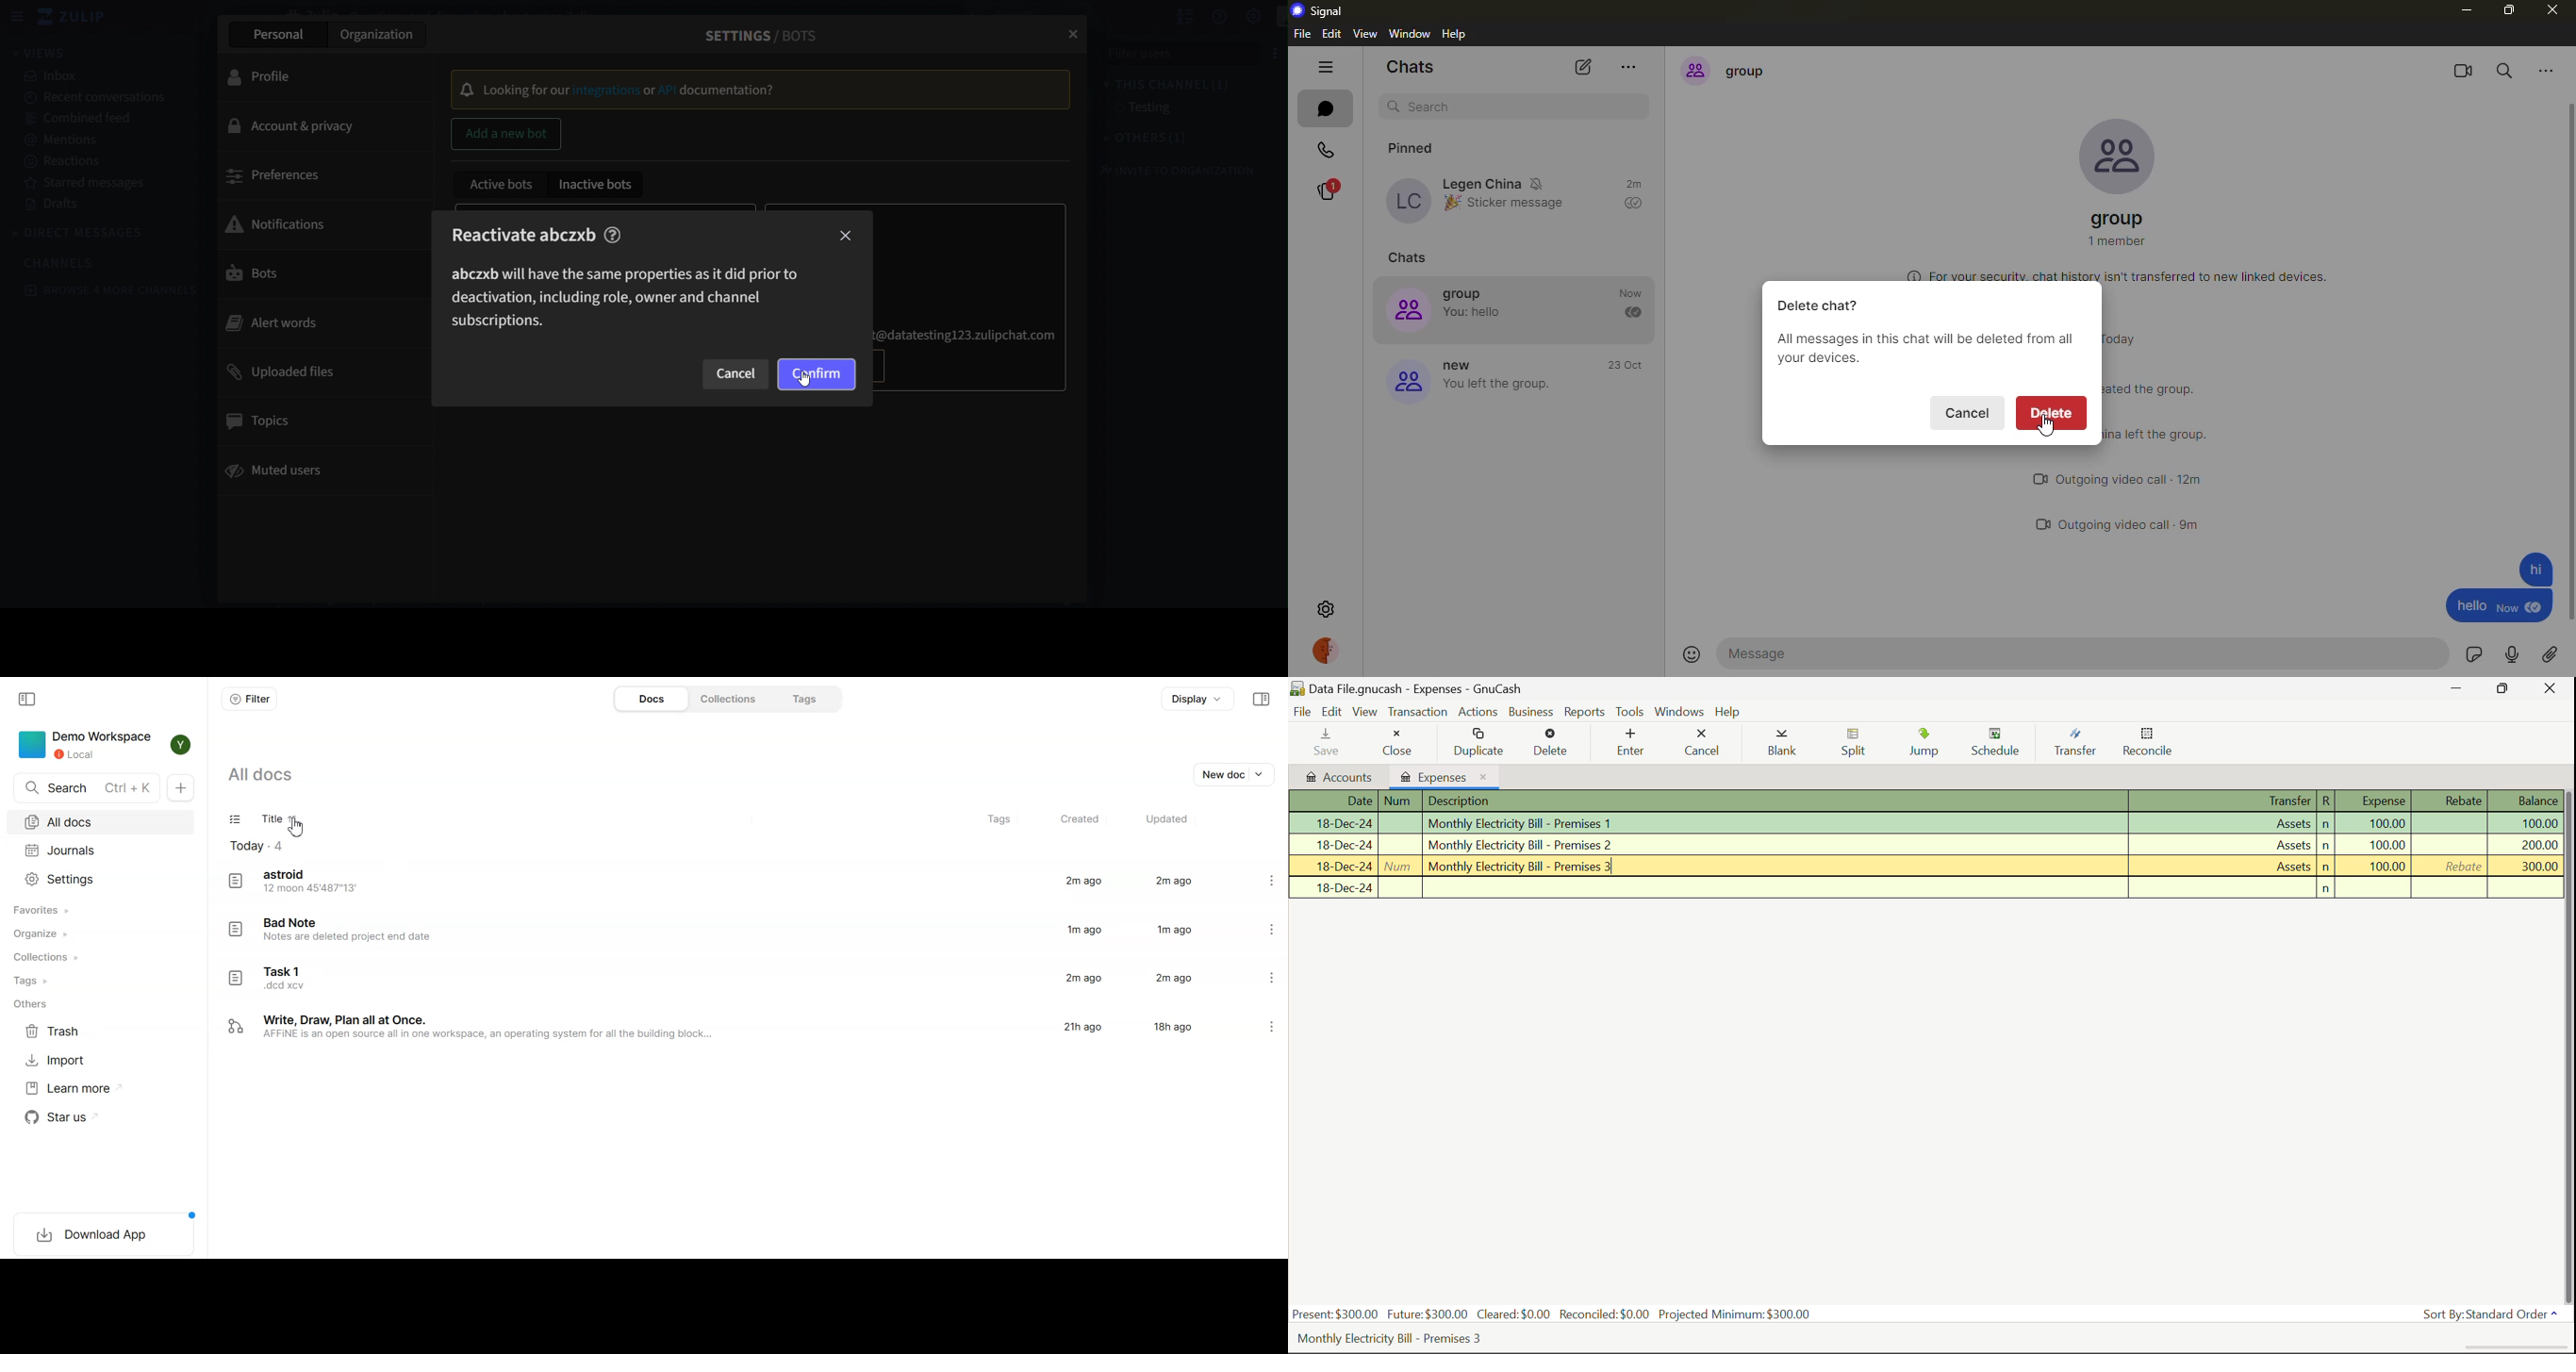 This screenshot has width=2576, height=1372. I want to click on status message, so click(2161, 390).